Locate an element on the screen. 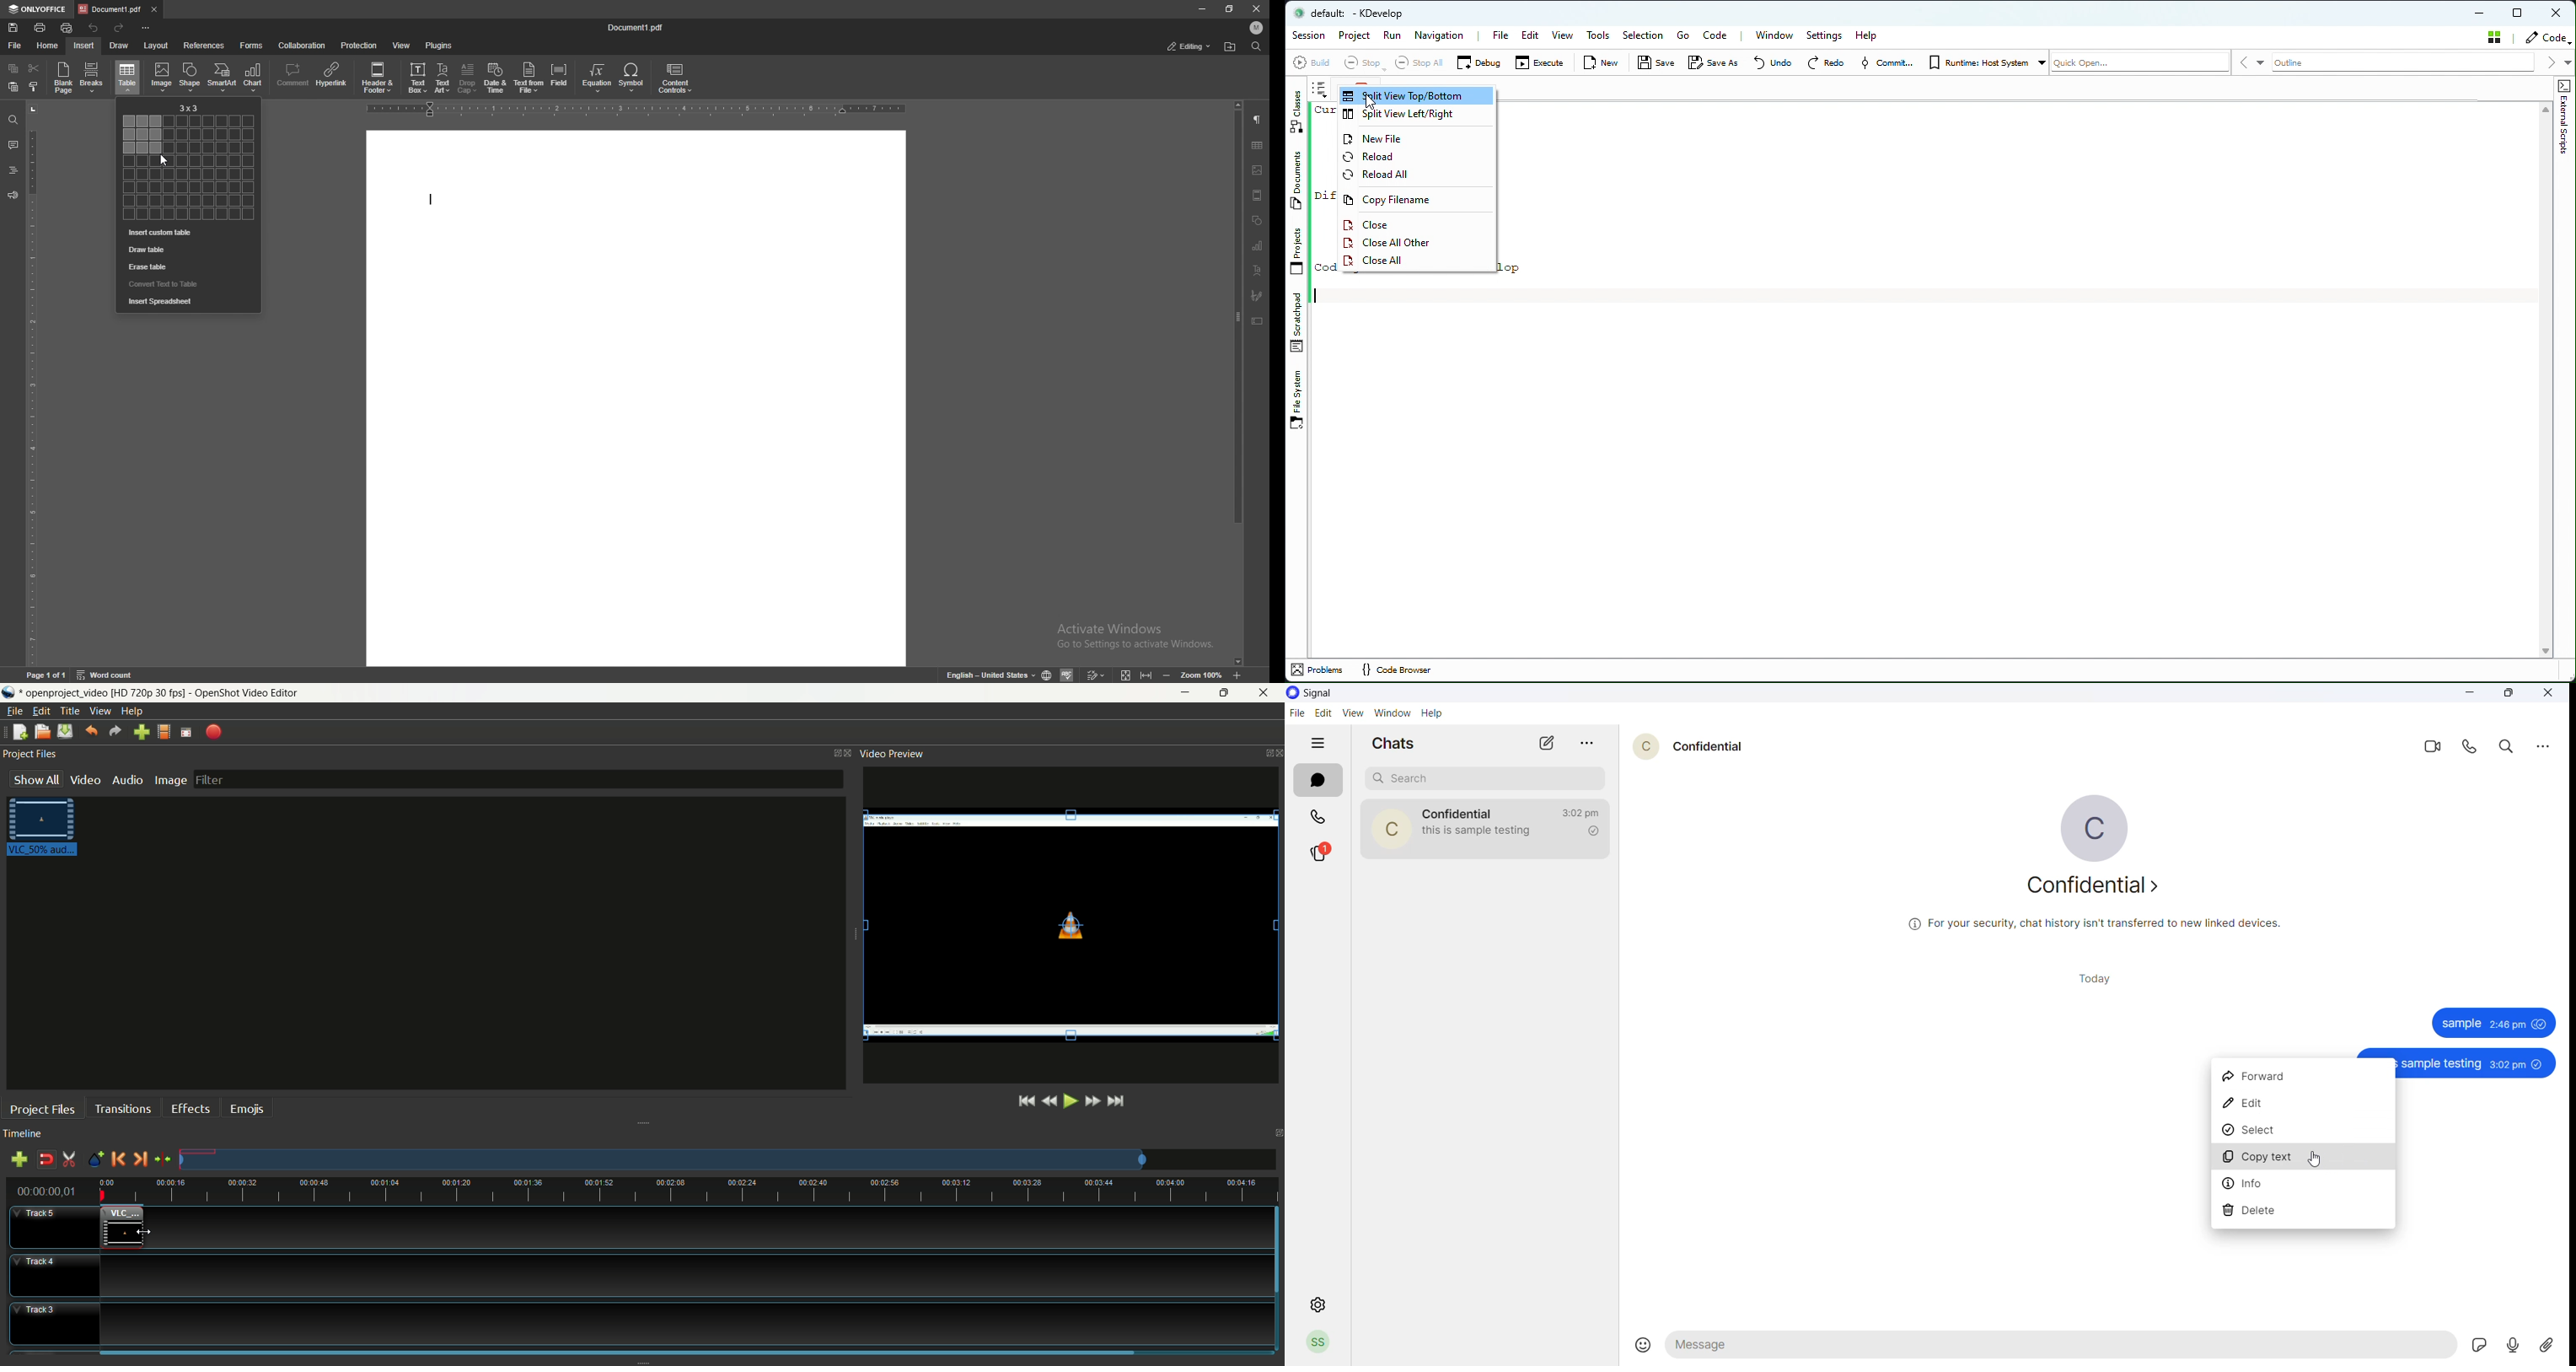 Image resolution: width=2576 pixels, height=1372 pixels. vertical scale is located at coordinates (32, 383).